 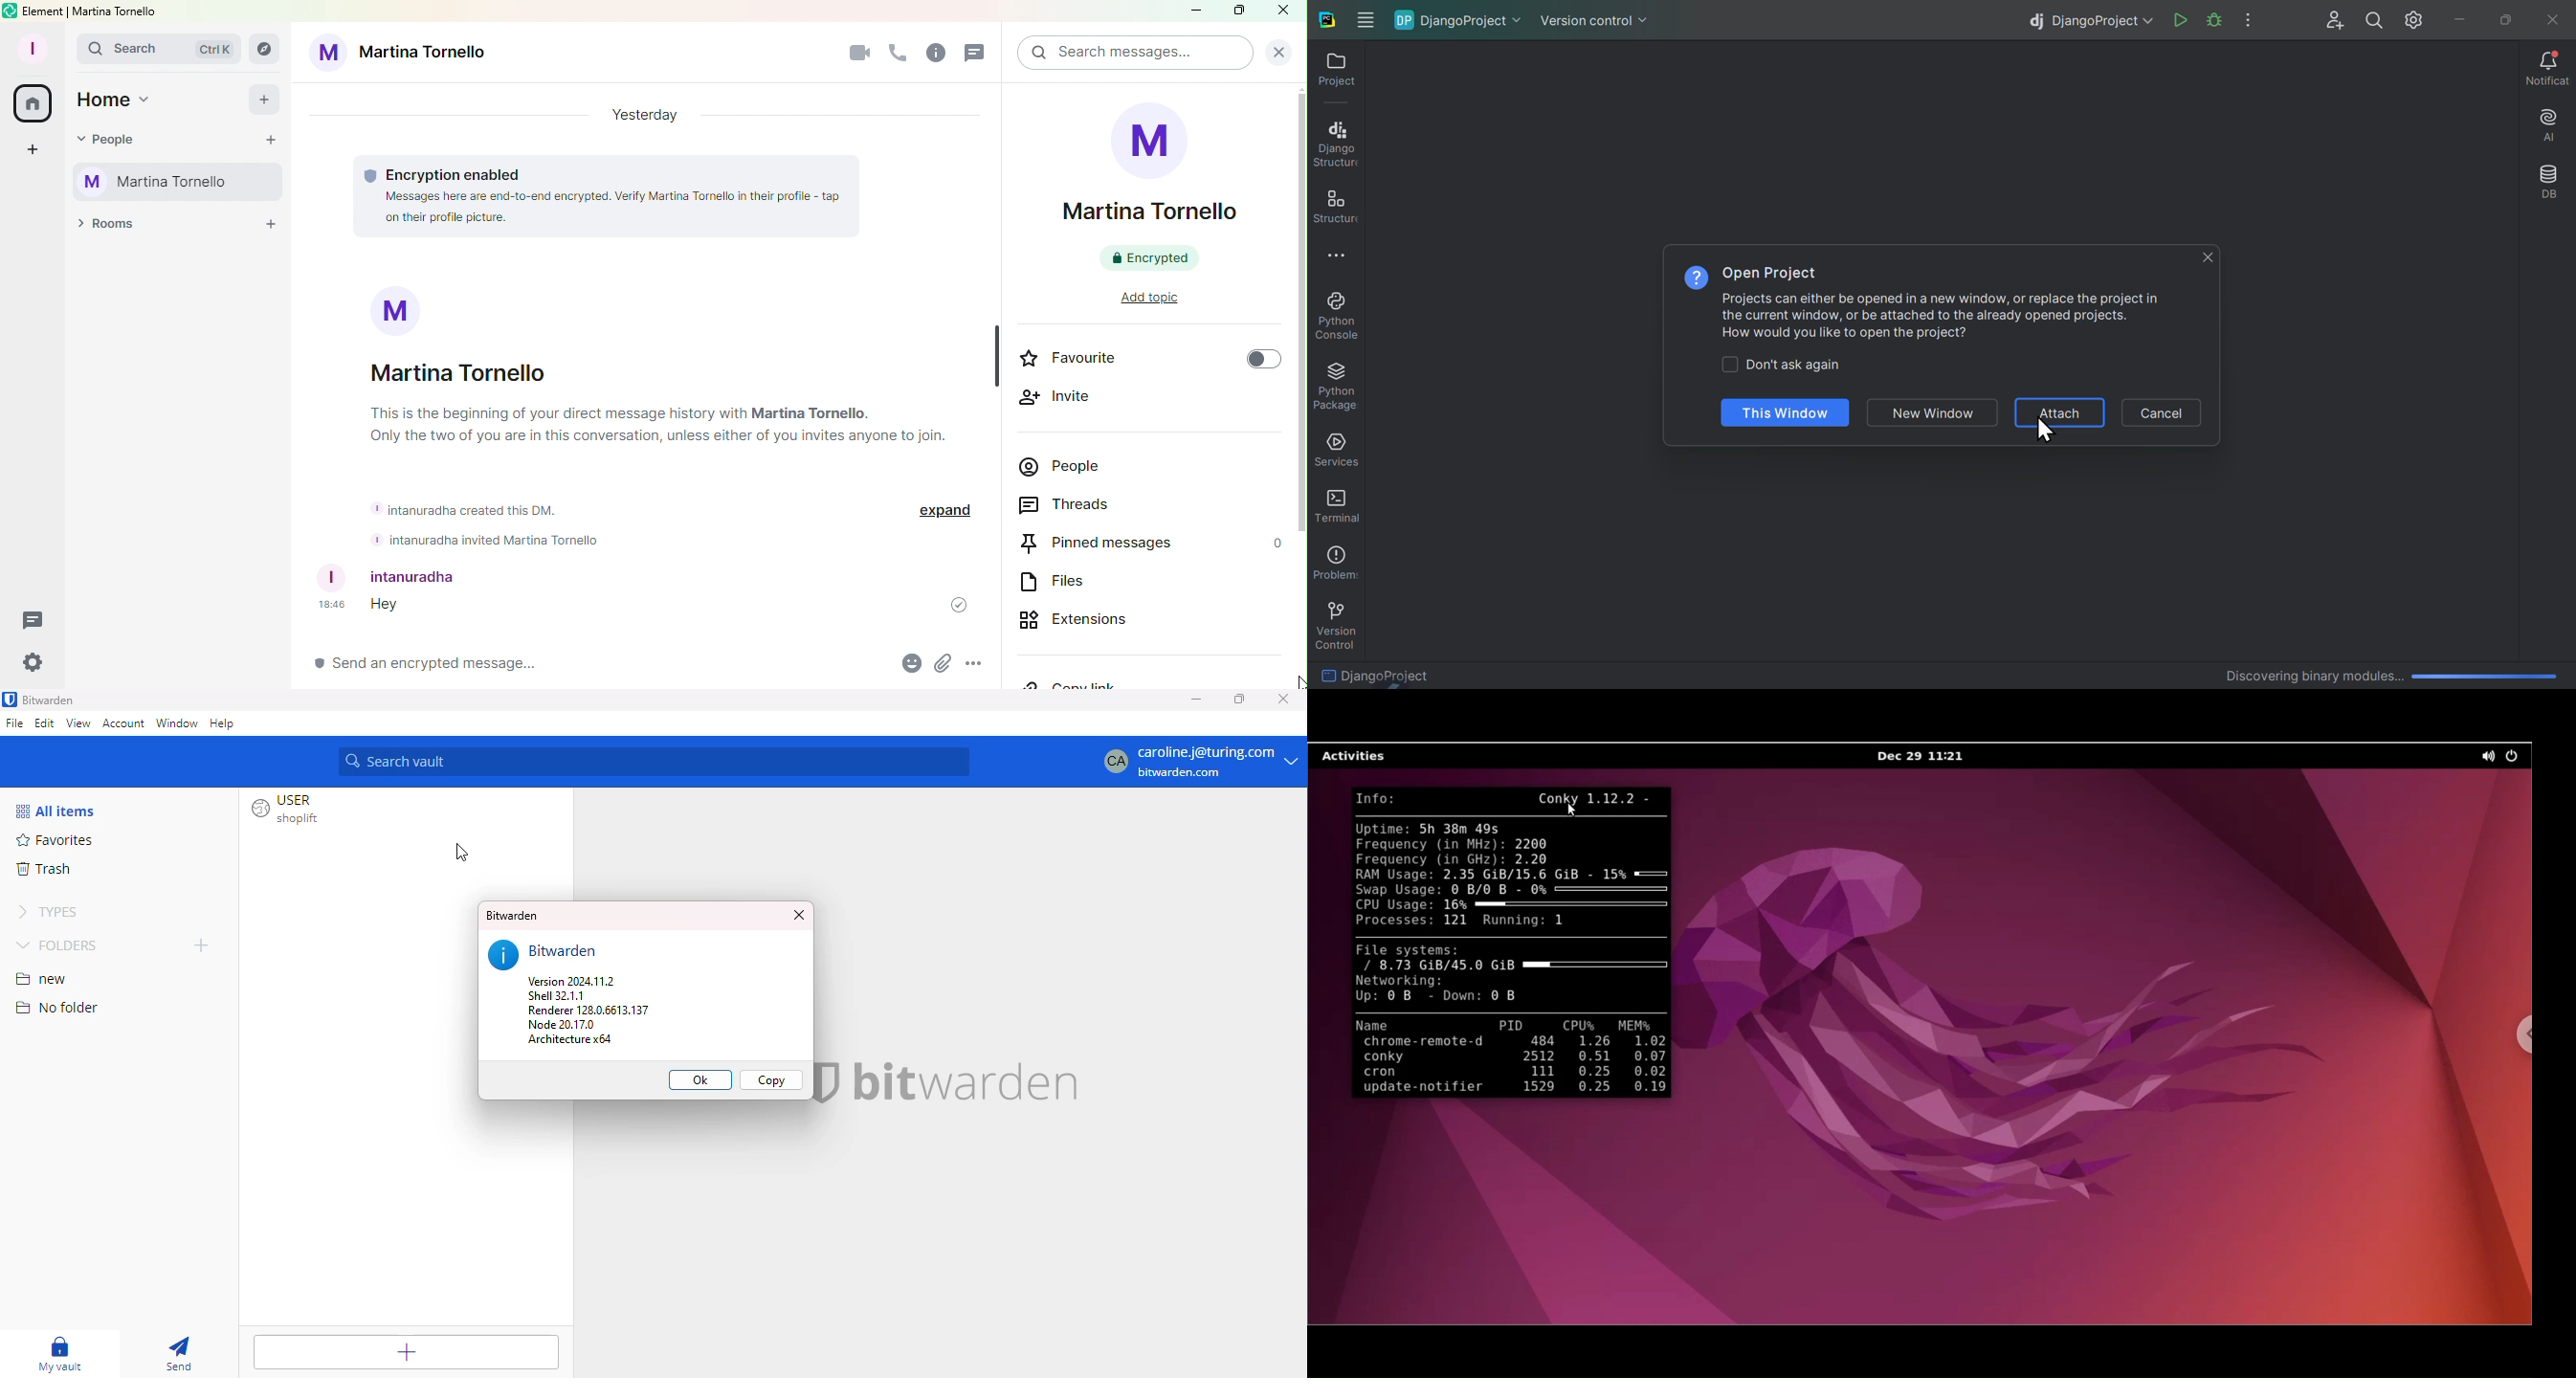 I want to click on Invite, so click(x=1076, y=399).